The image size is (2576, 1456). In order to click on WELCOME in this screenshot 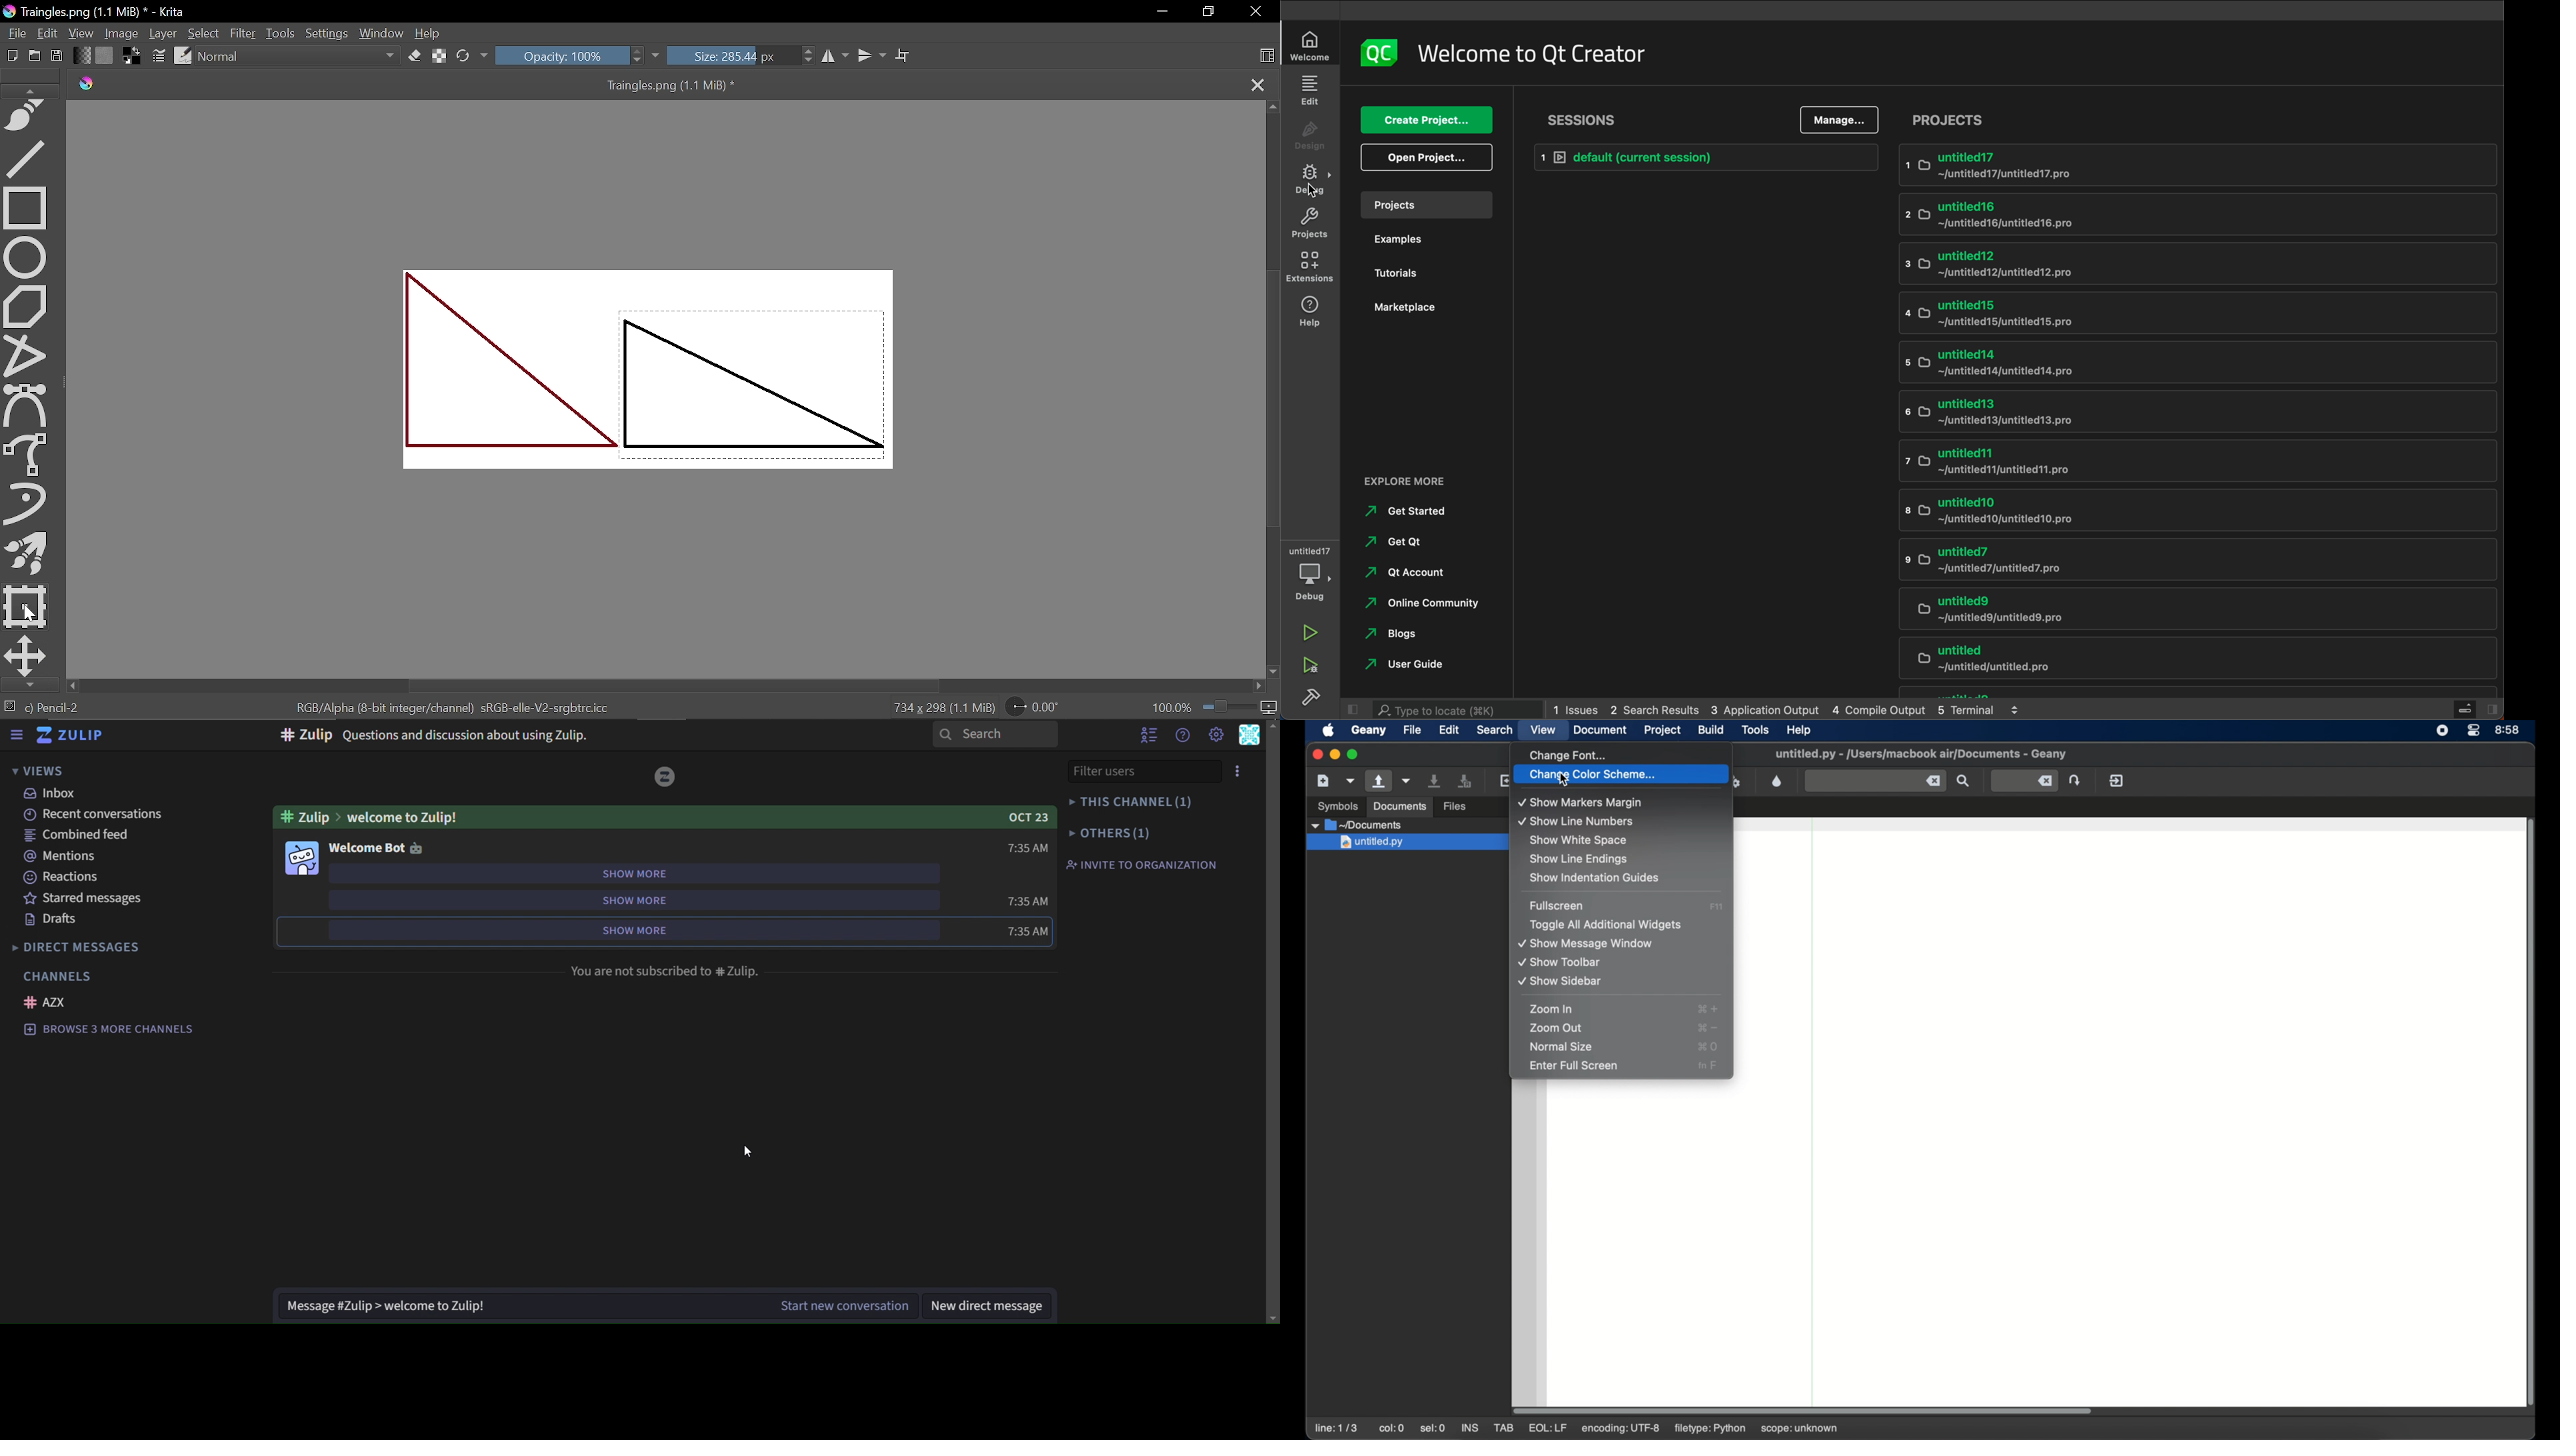, I will do `click(1312, 45)`.